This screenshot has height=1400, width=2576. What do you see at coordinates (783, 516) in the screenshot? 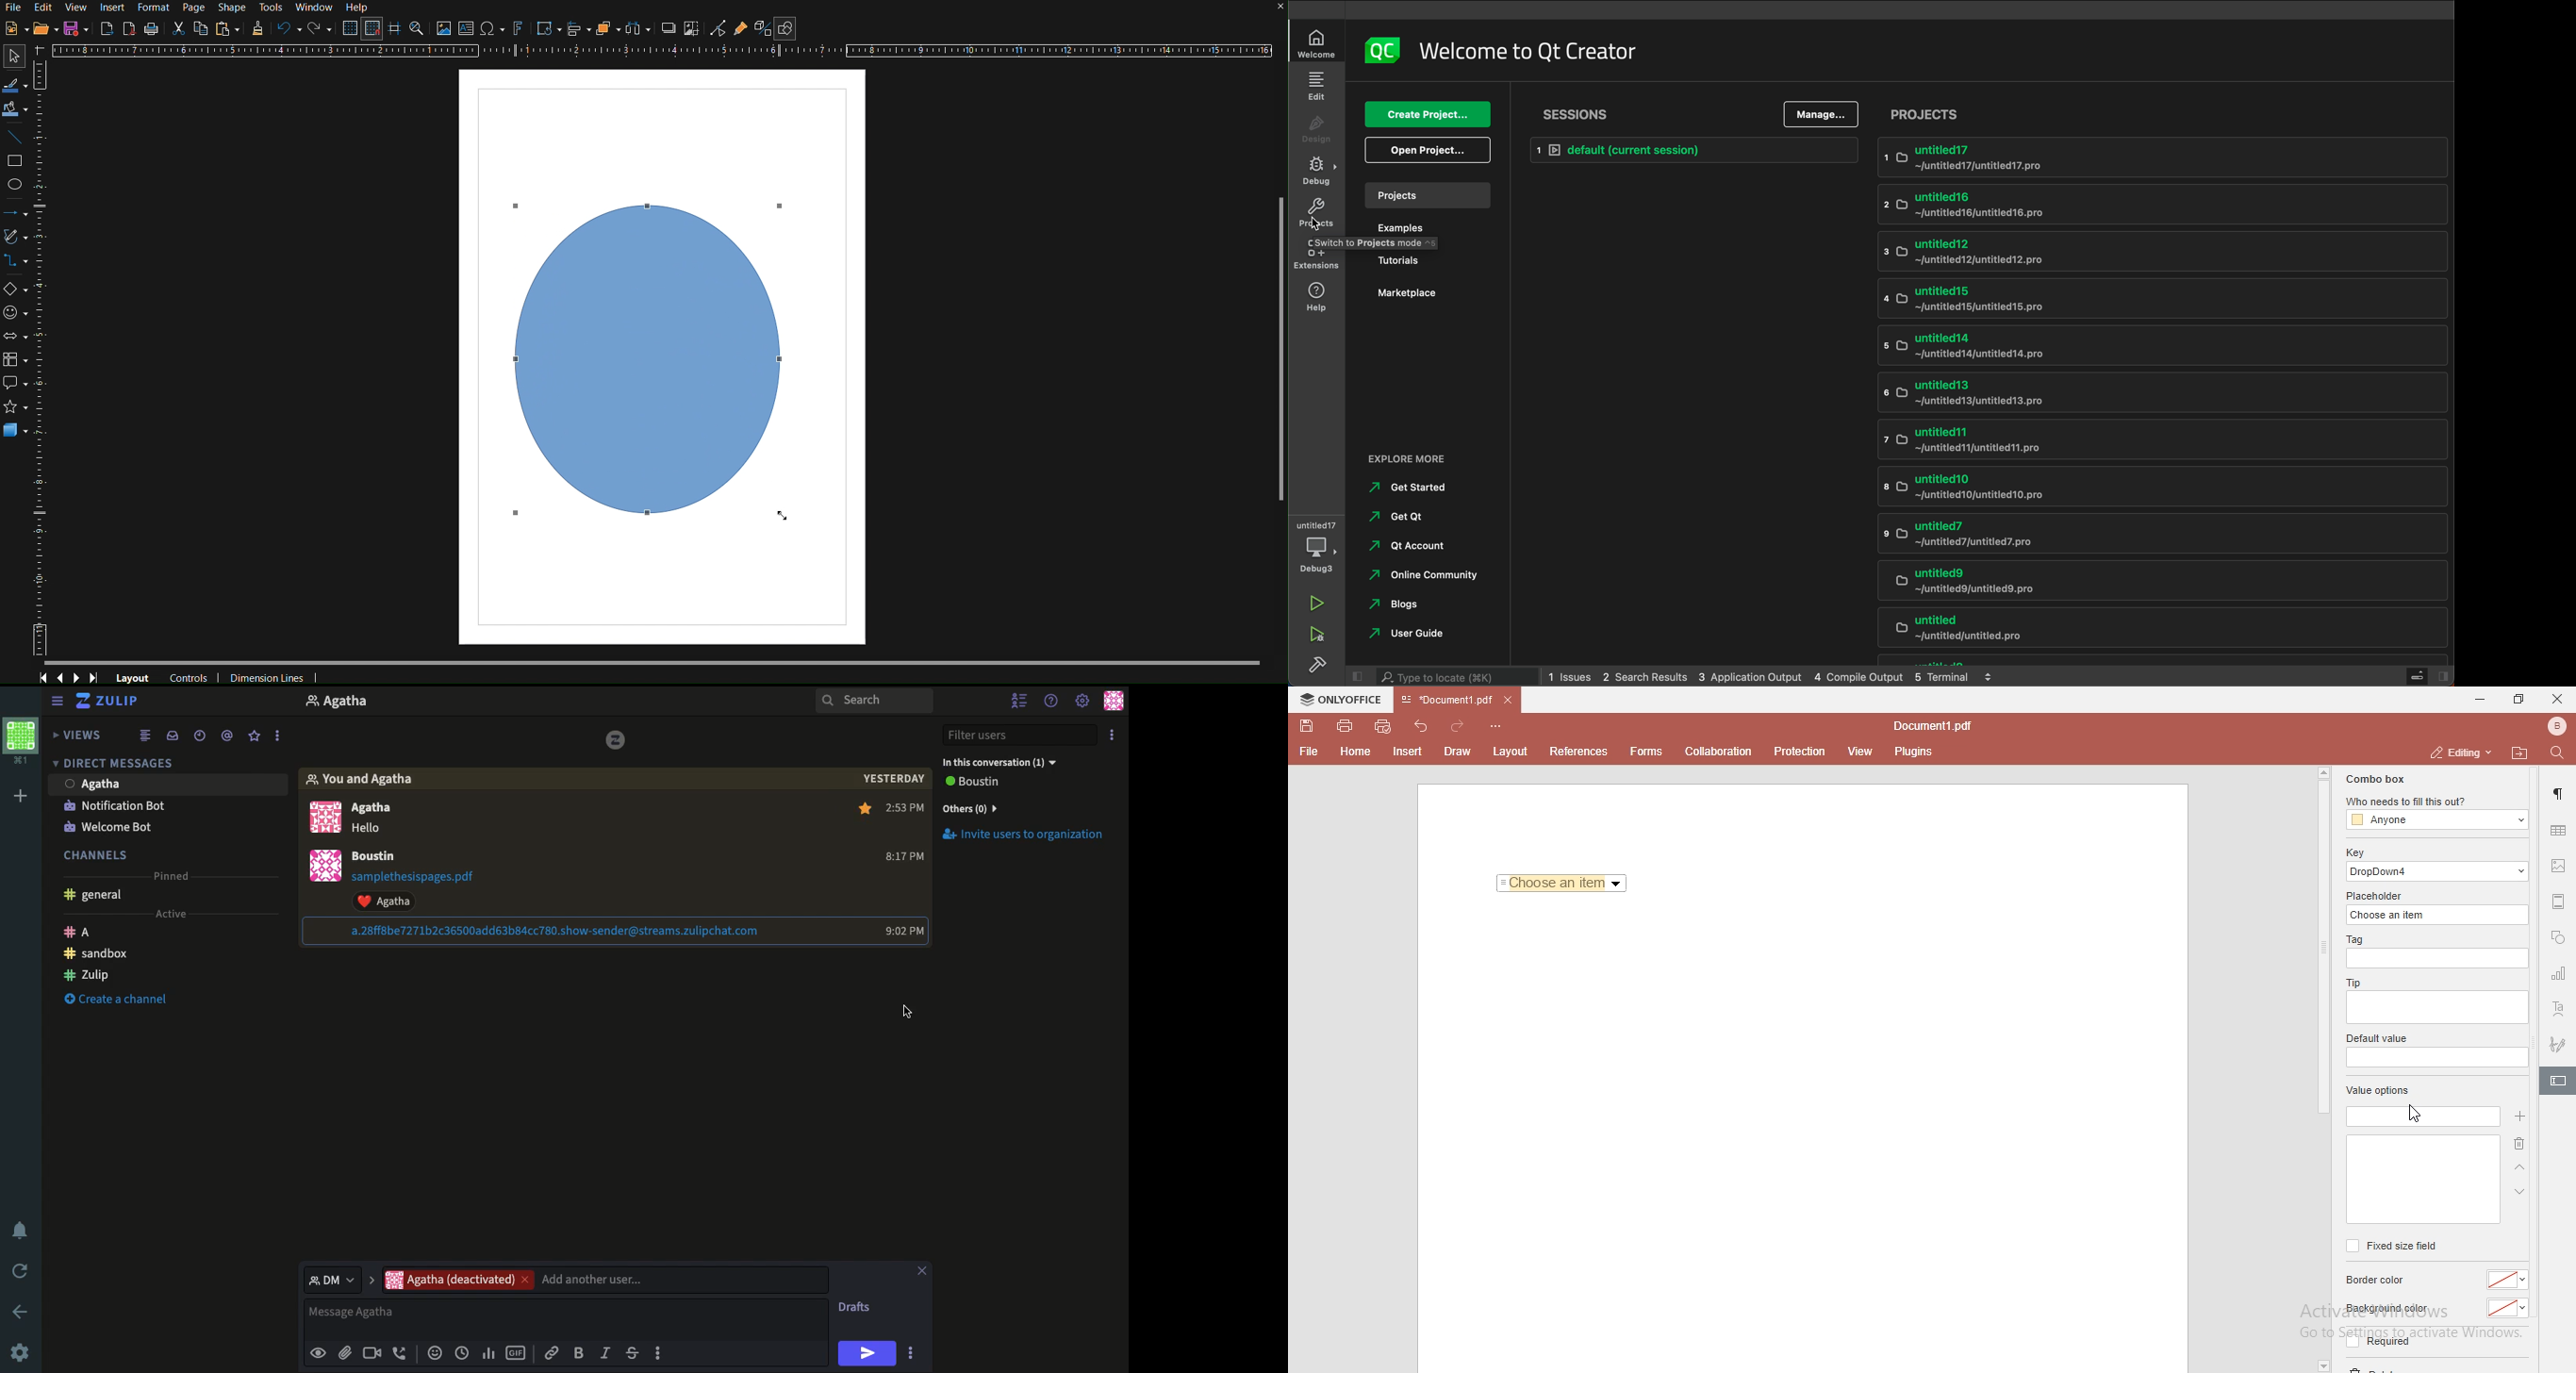
I see `Cursor` at bounding box center [783, 516].